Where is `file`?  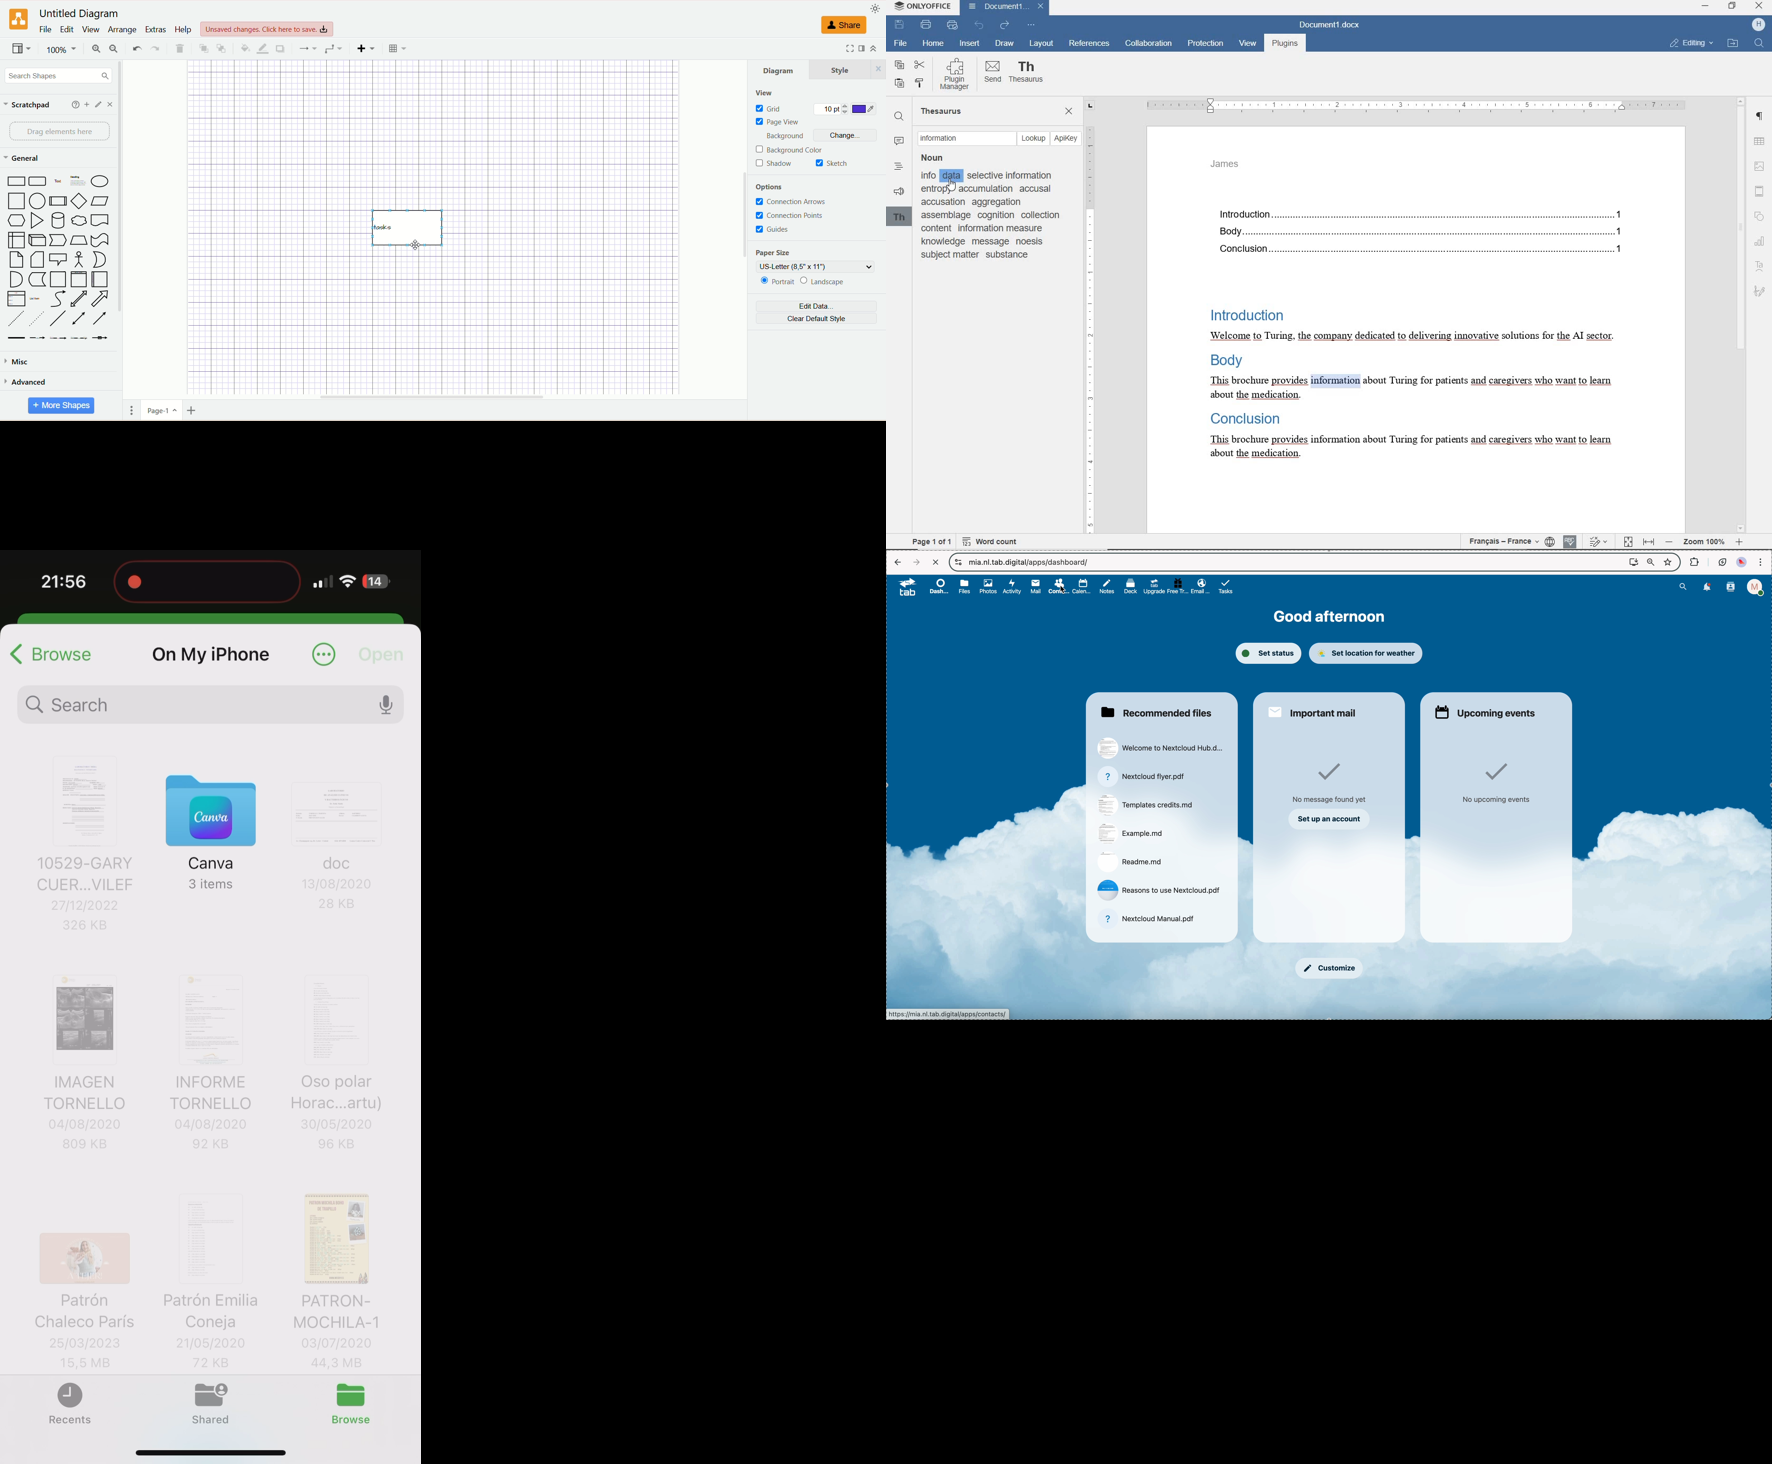
file is located at coordinates (1130, 834).